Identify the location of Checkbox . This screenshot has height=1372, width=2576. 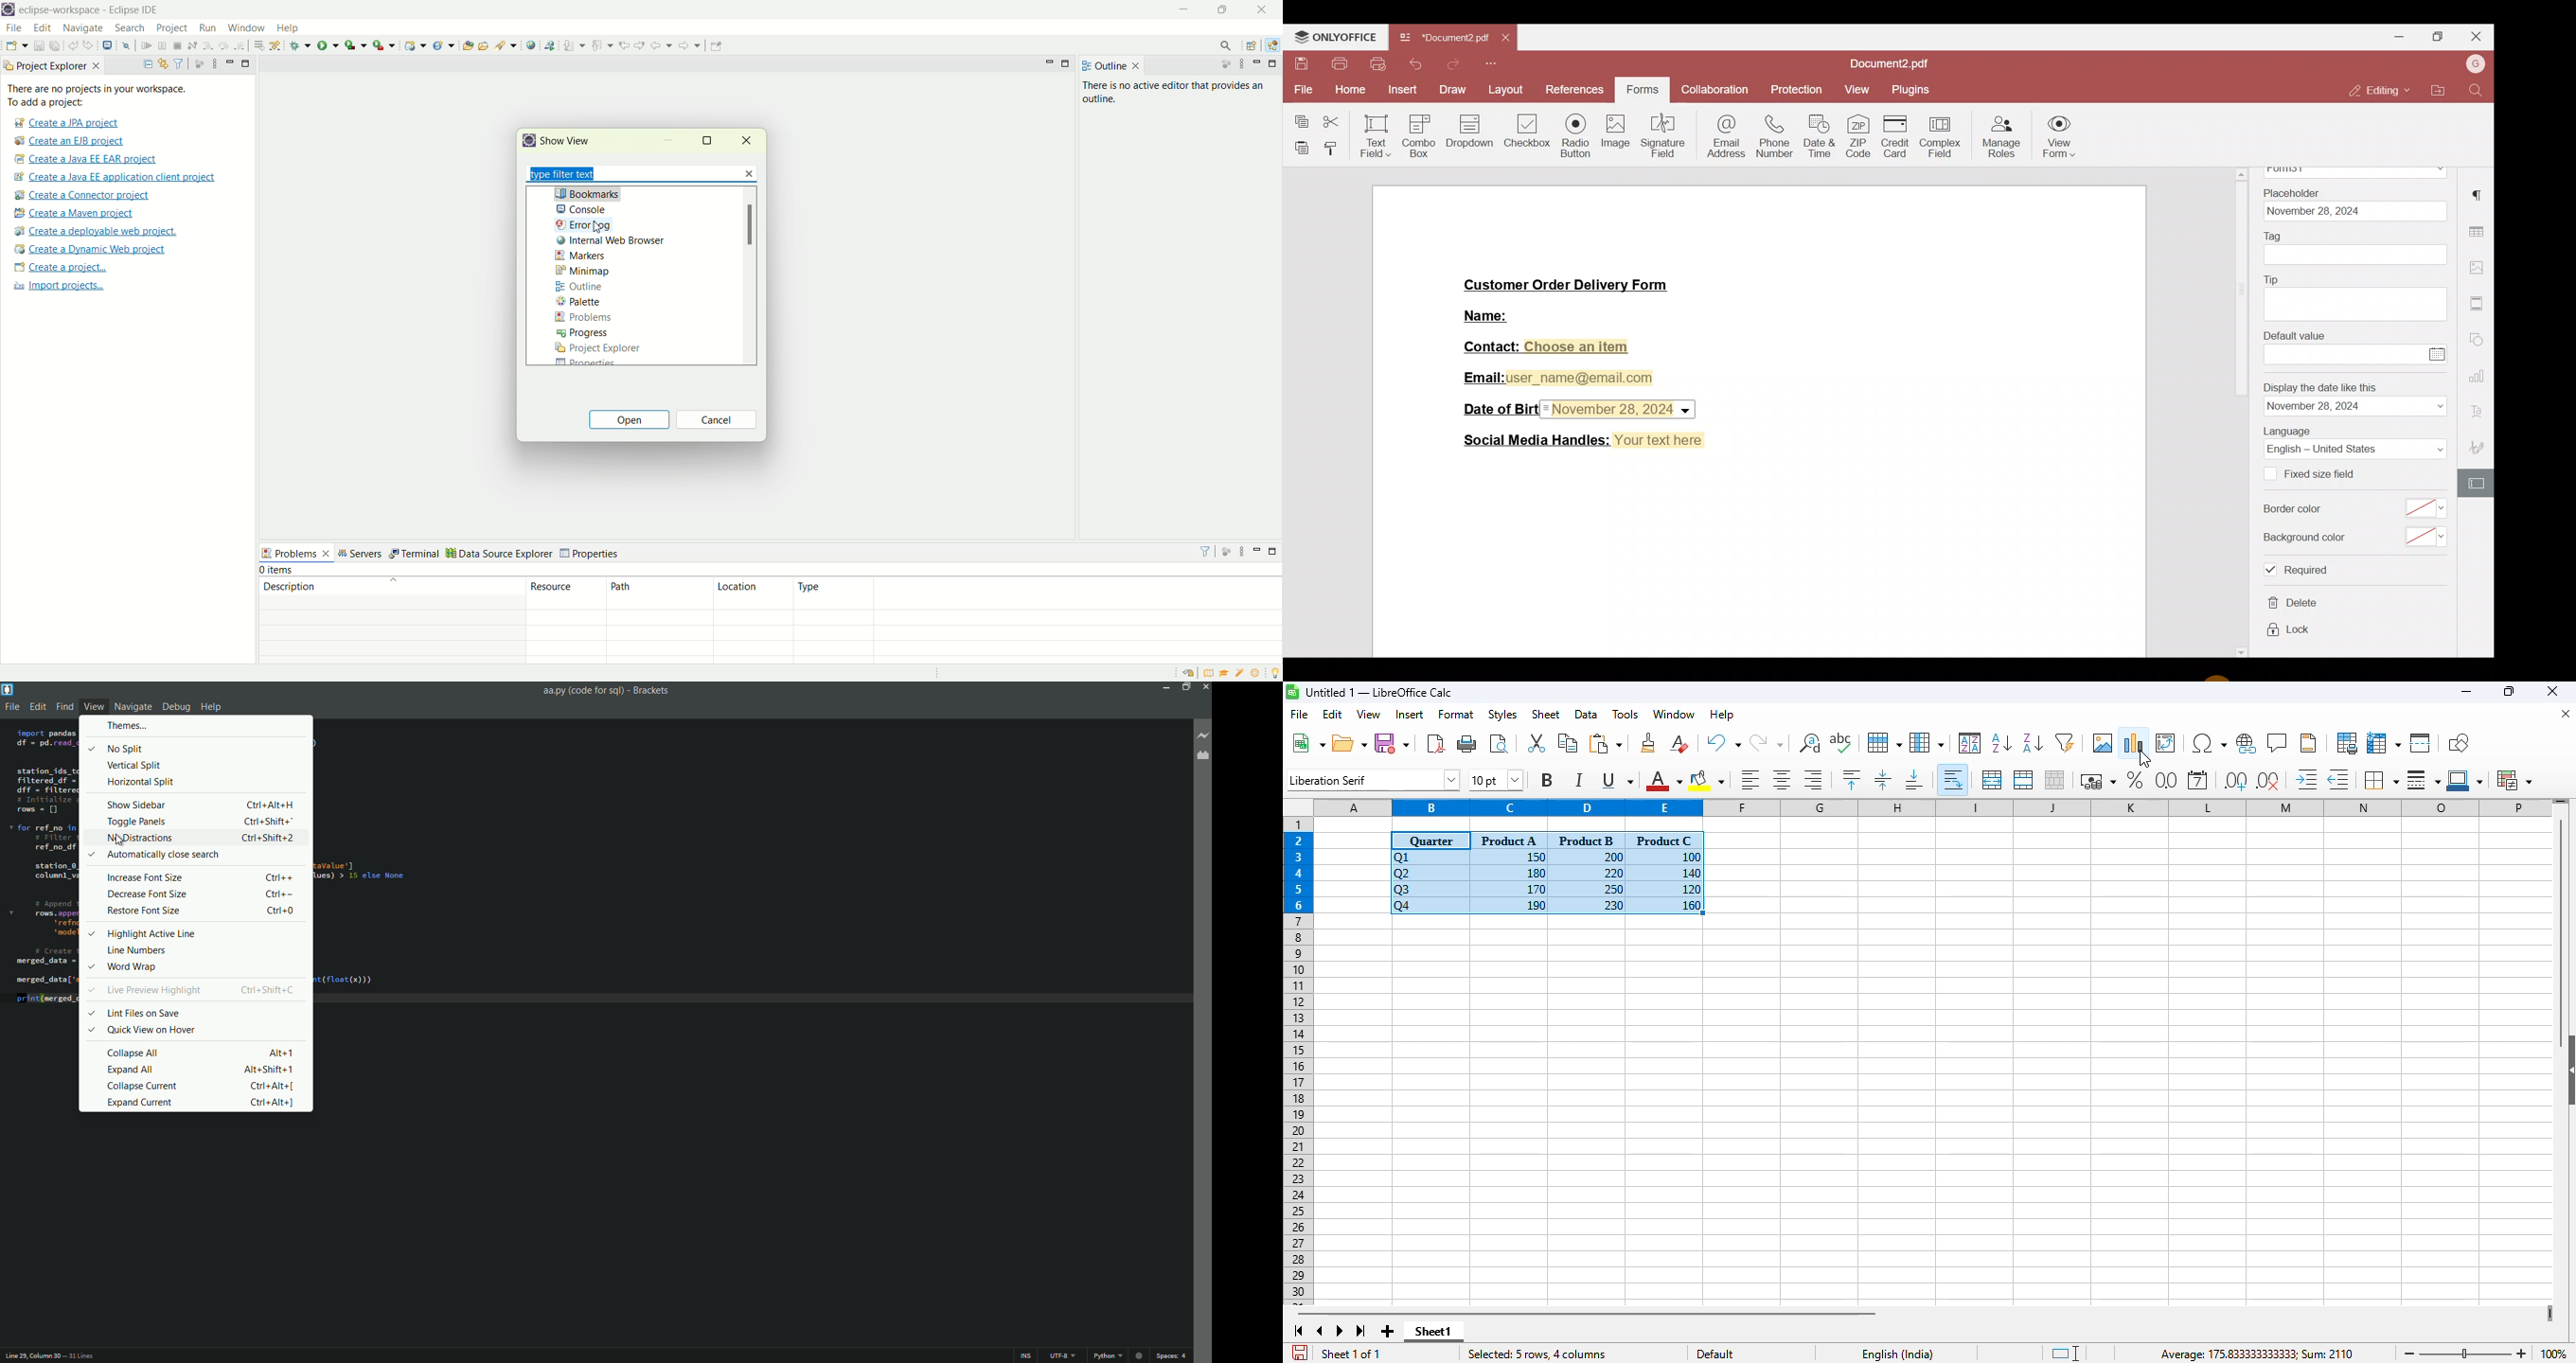
(2271, 475).